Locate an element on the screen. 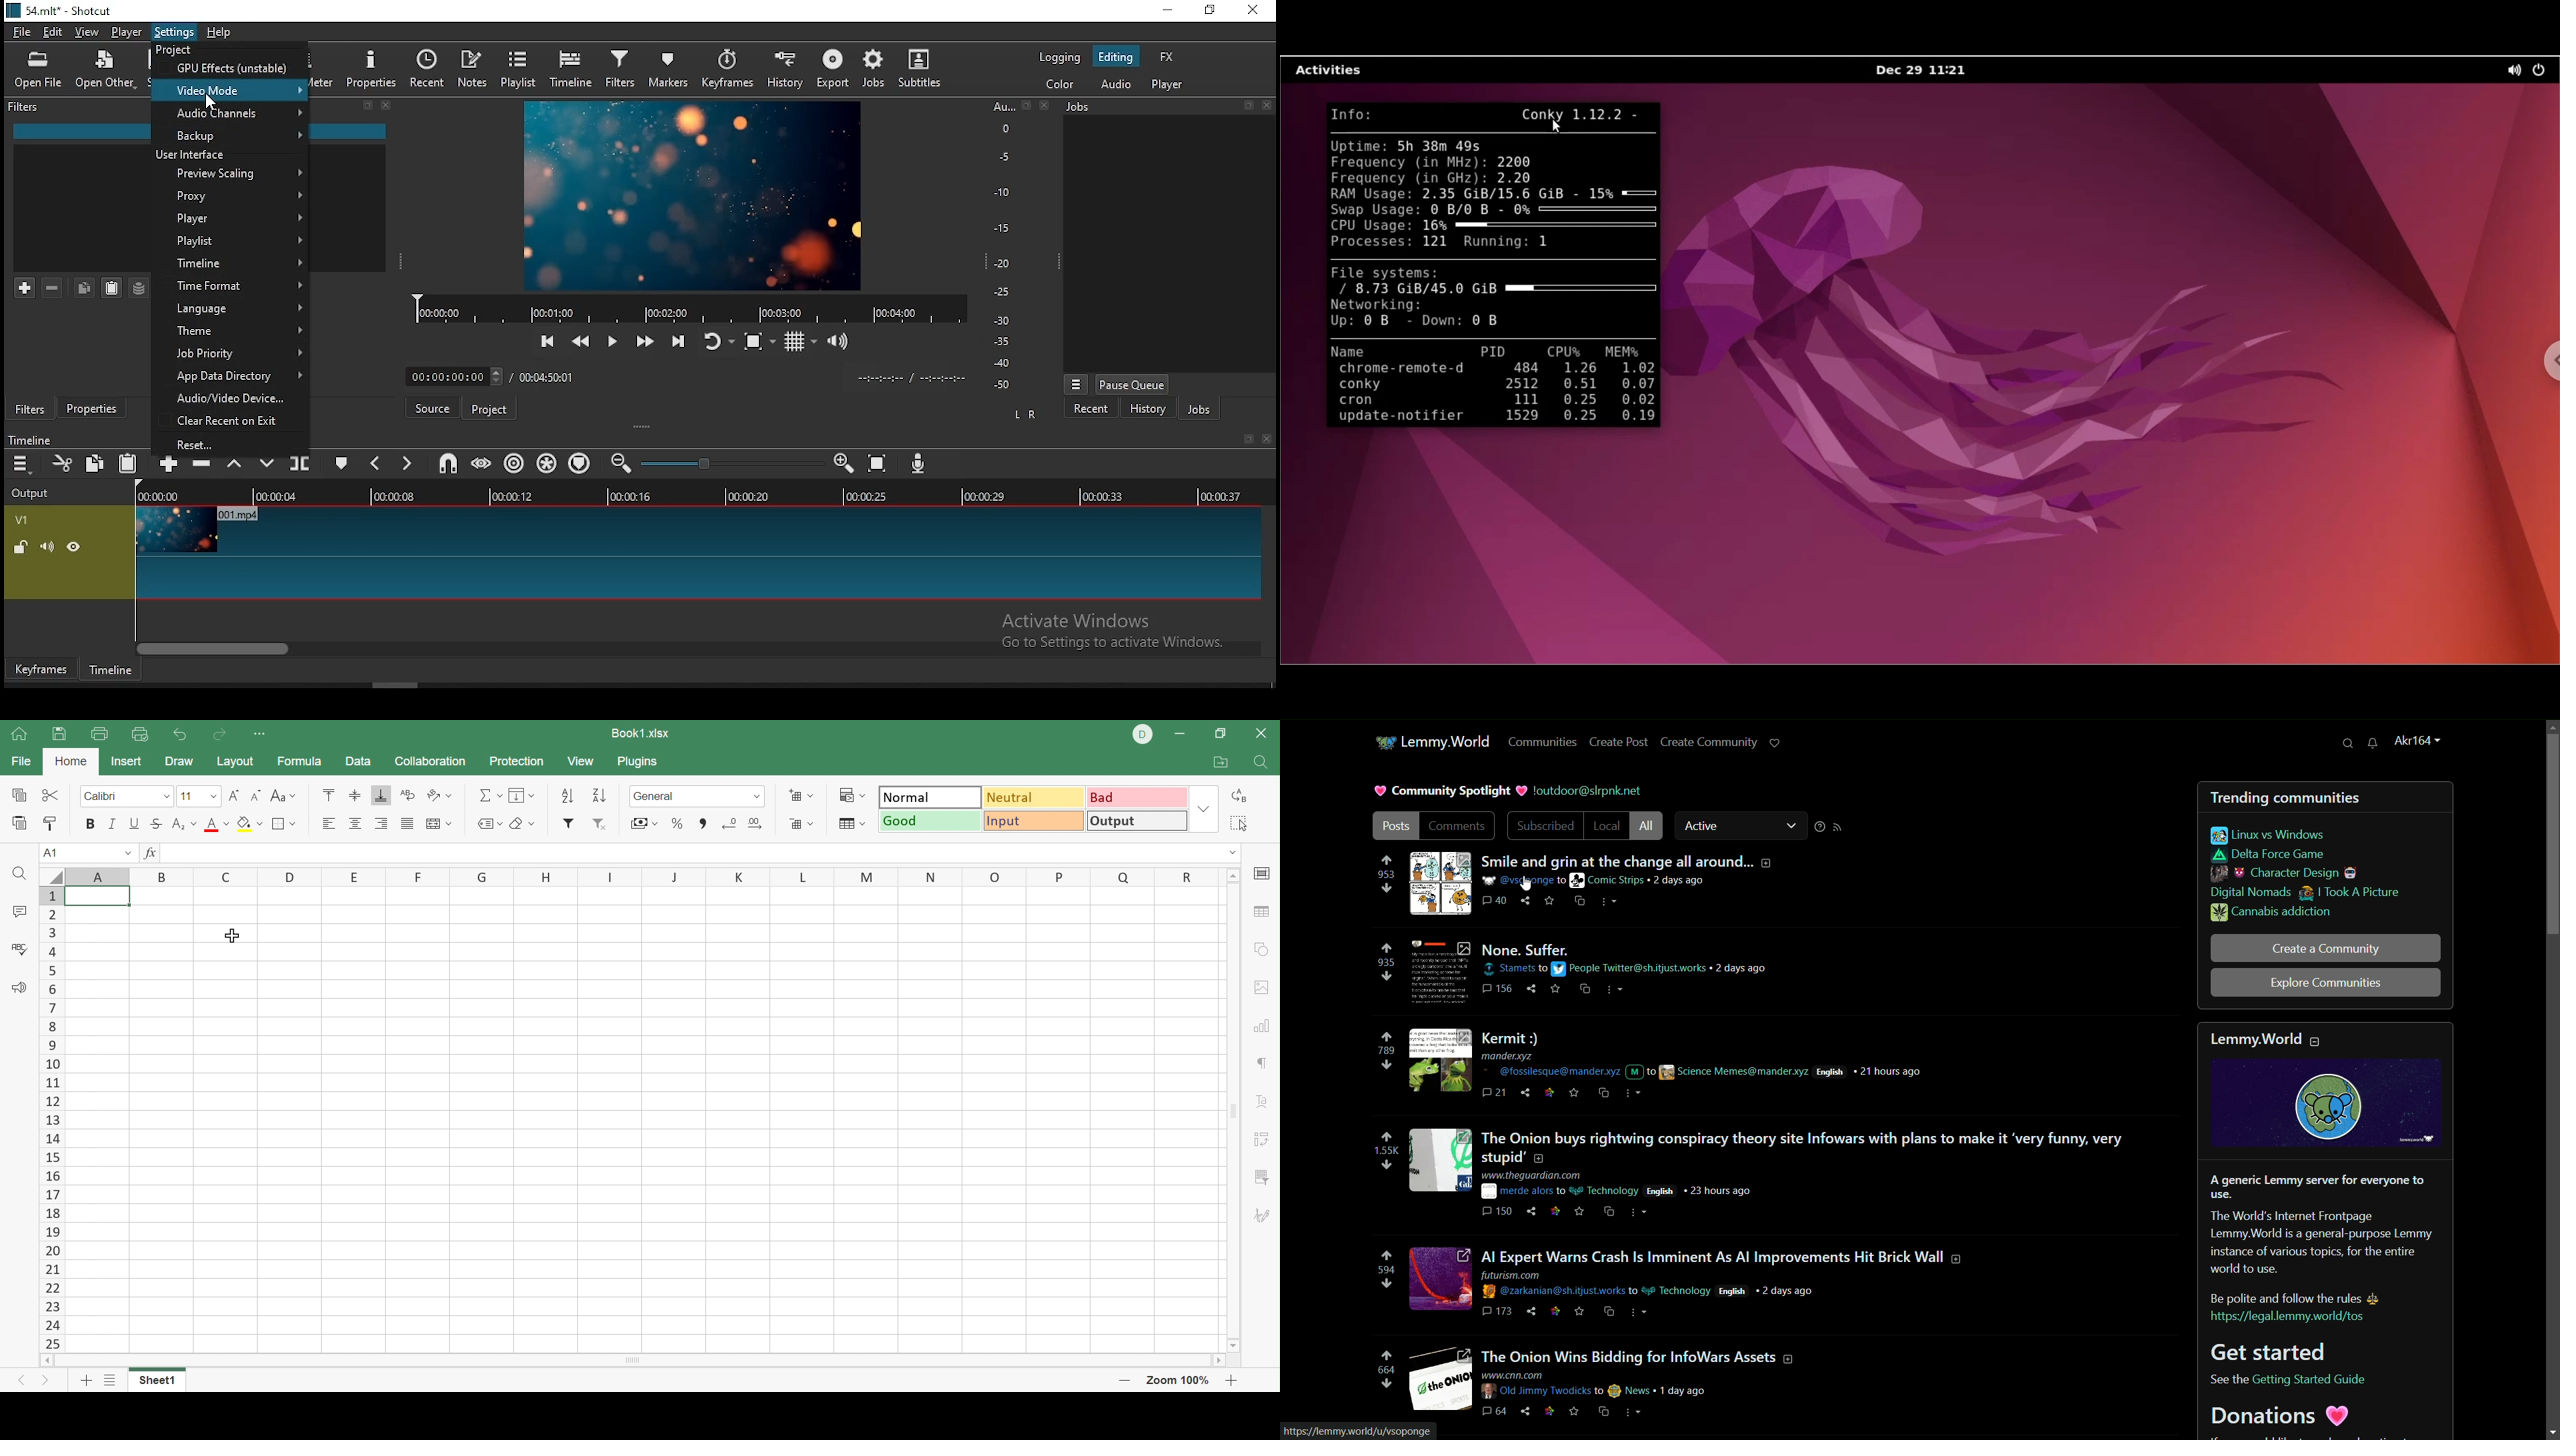 Image resolution: width=2576 pixels, height=1456 pixels. number of votes is located at coordinates (1387, 1370).